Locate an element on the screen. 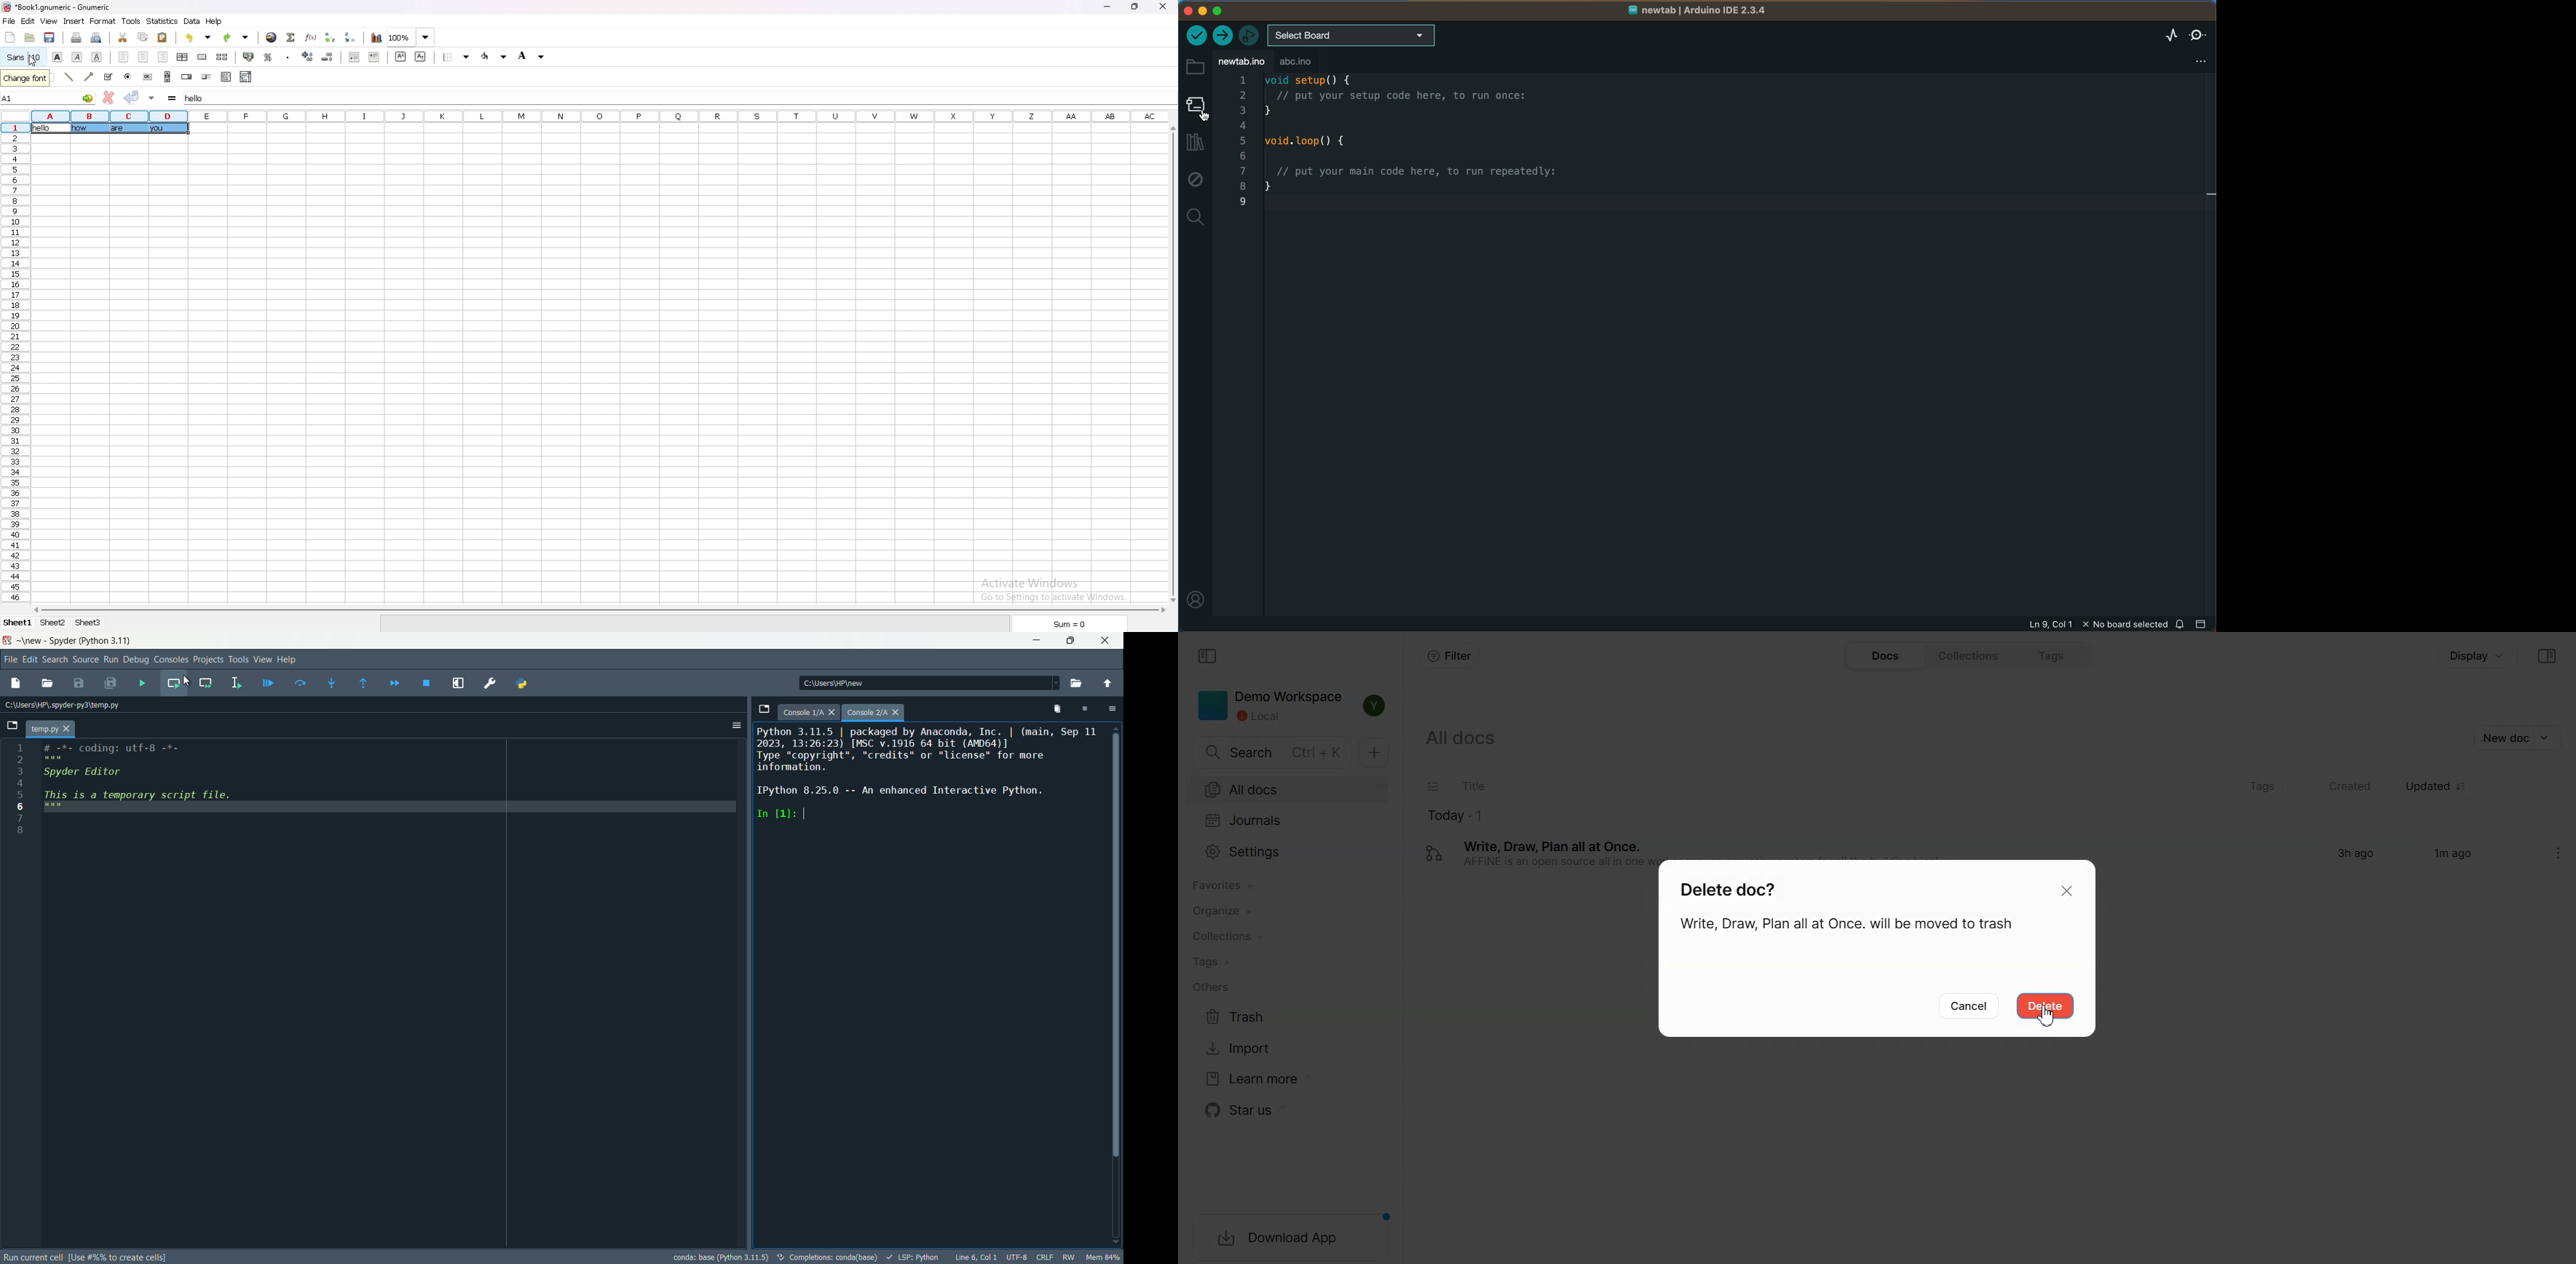 This screenshot has height=1288, width=2576. 1m ago is located at coordinates (2451, 853).